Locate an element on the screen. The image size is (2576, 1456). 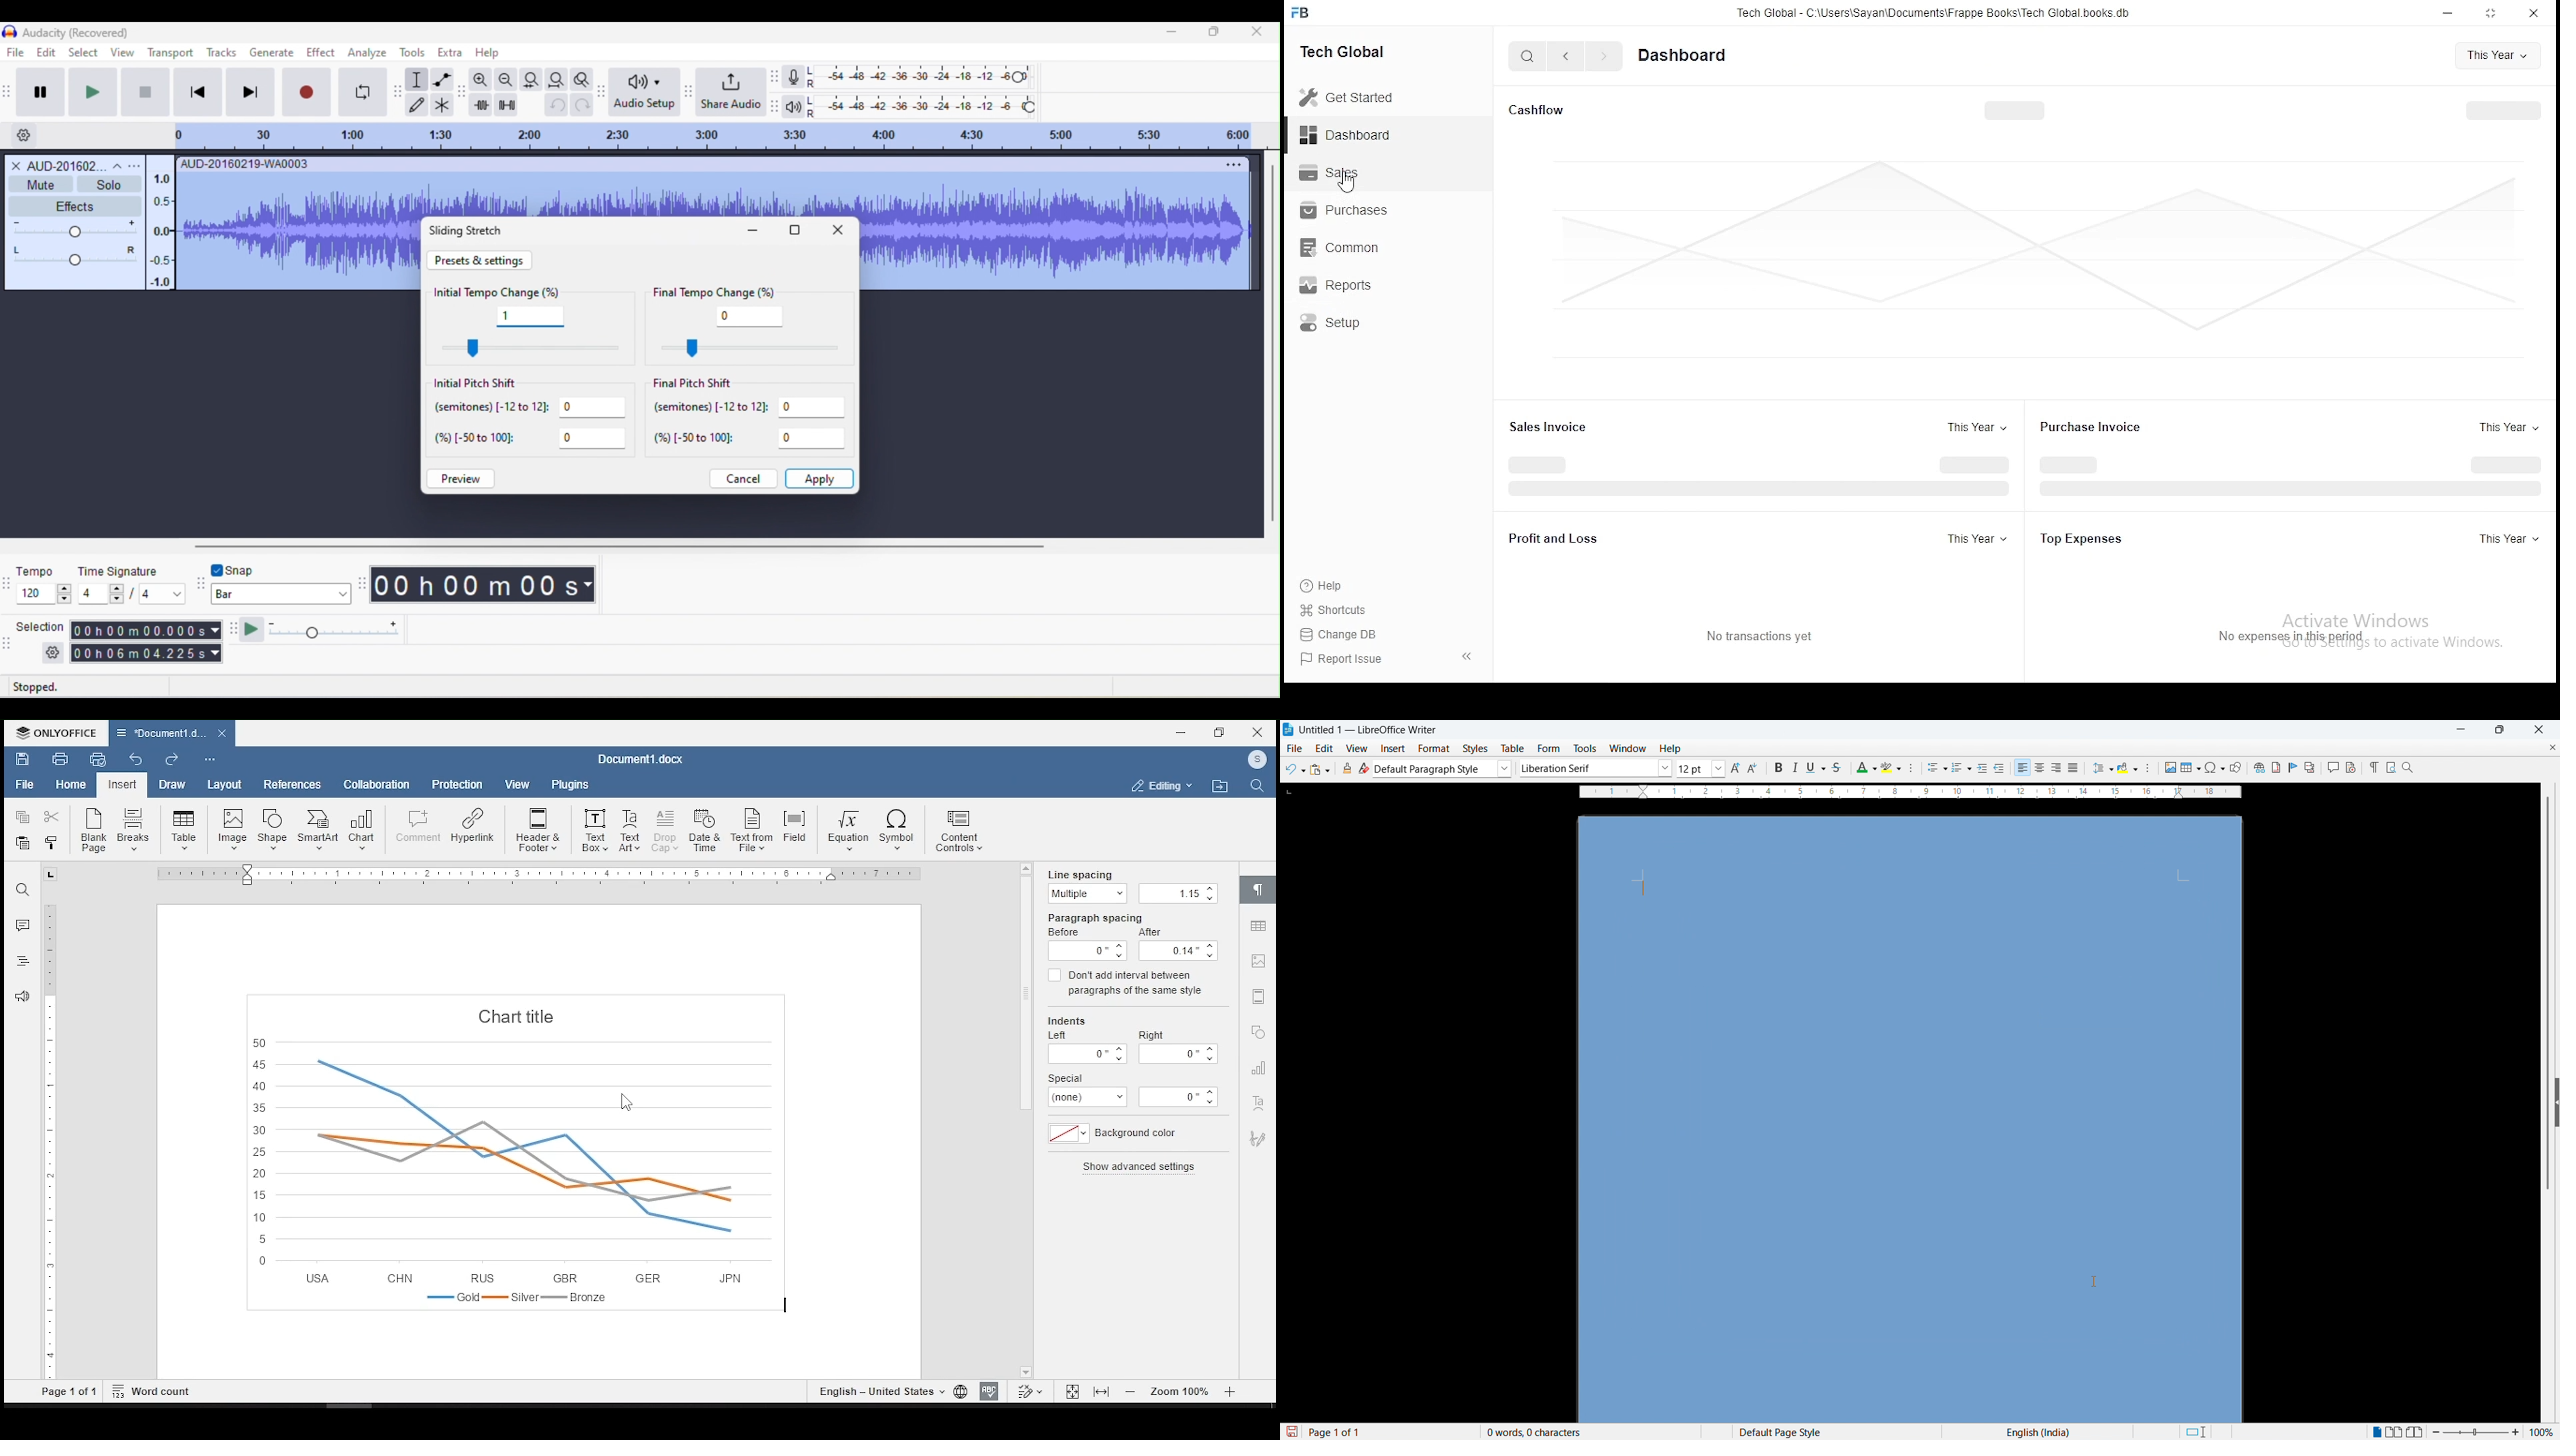
playback meter is located at coordinates (794, 109).